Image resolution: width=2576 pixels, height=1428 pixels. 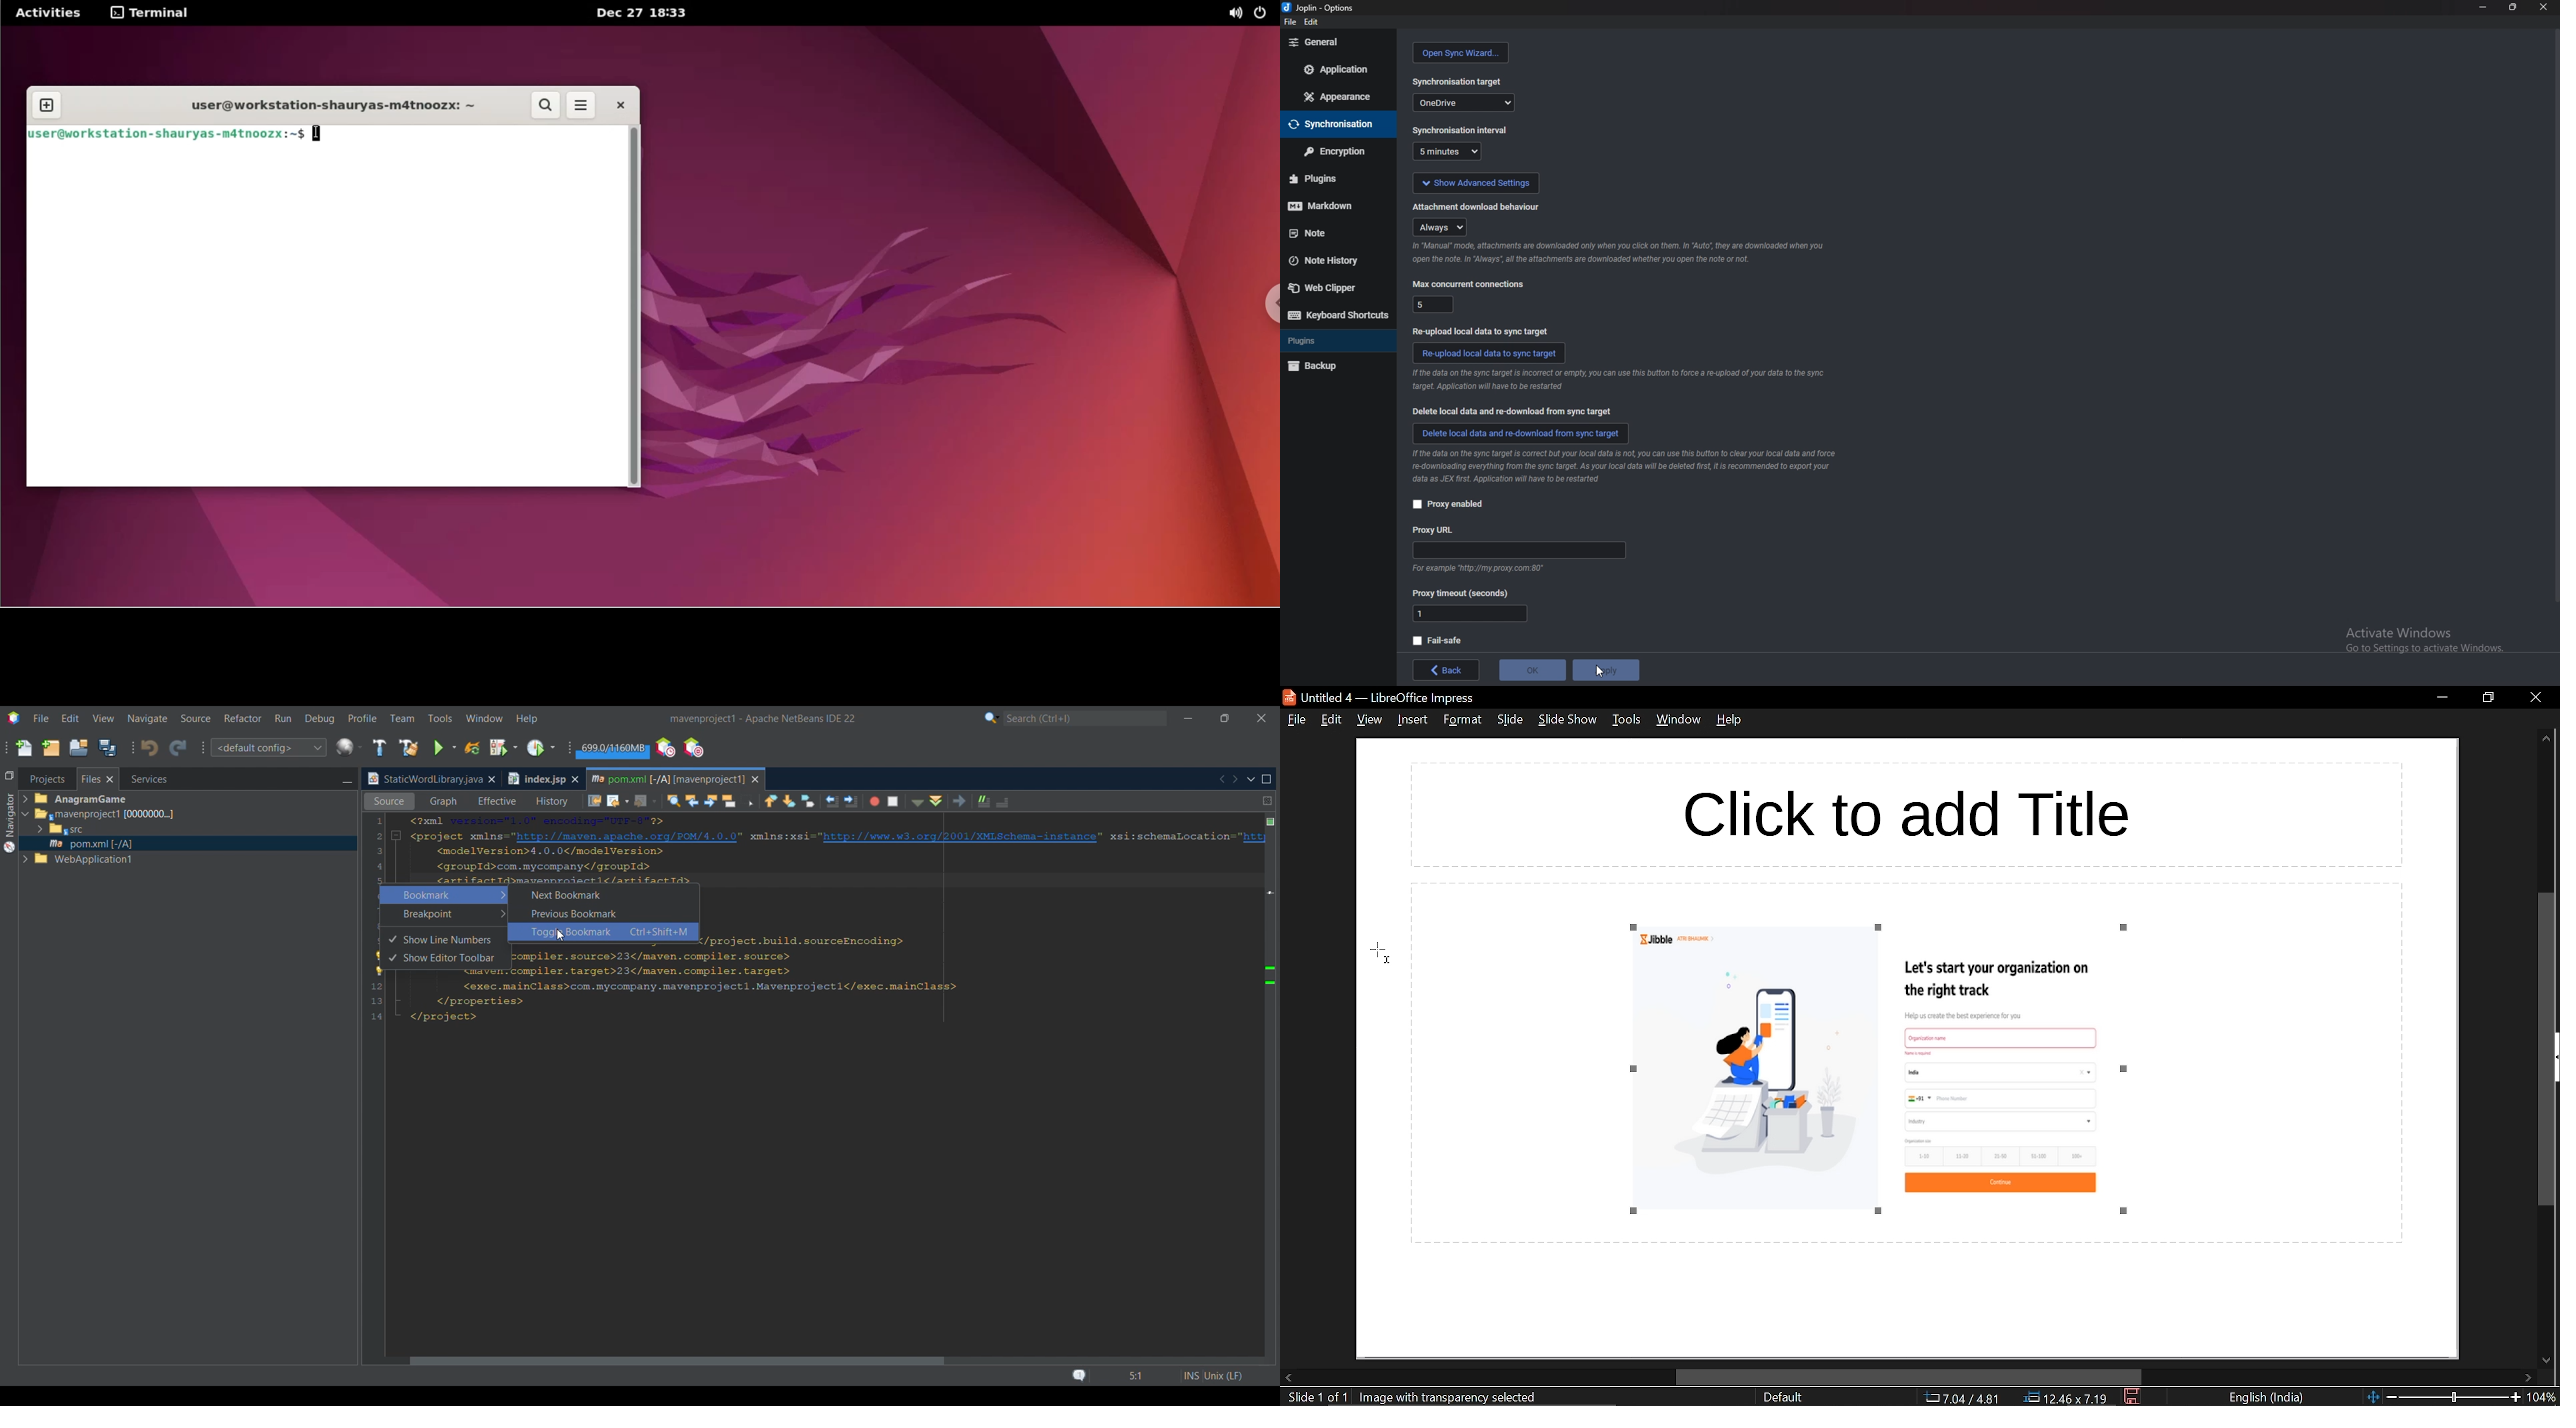 What do you see at coordinates (1479, 207) in the screenshot?
I see `attachment doownload behaviour` at bounding box center [1479, 207].